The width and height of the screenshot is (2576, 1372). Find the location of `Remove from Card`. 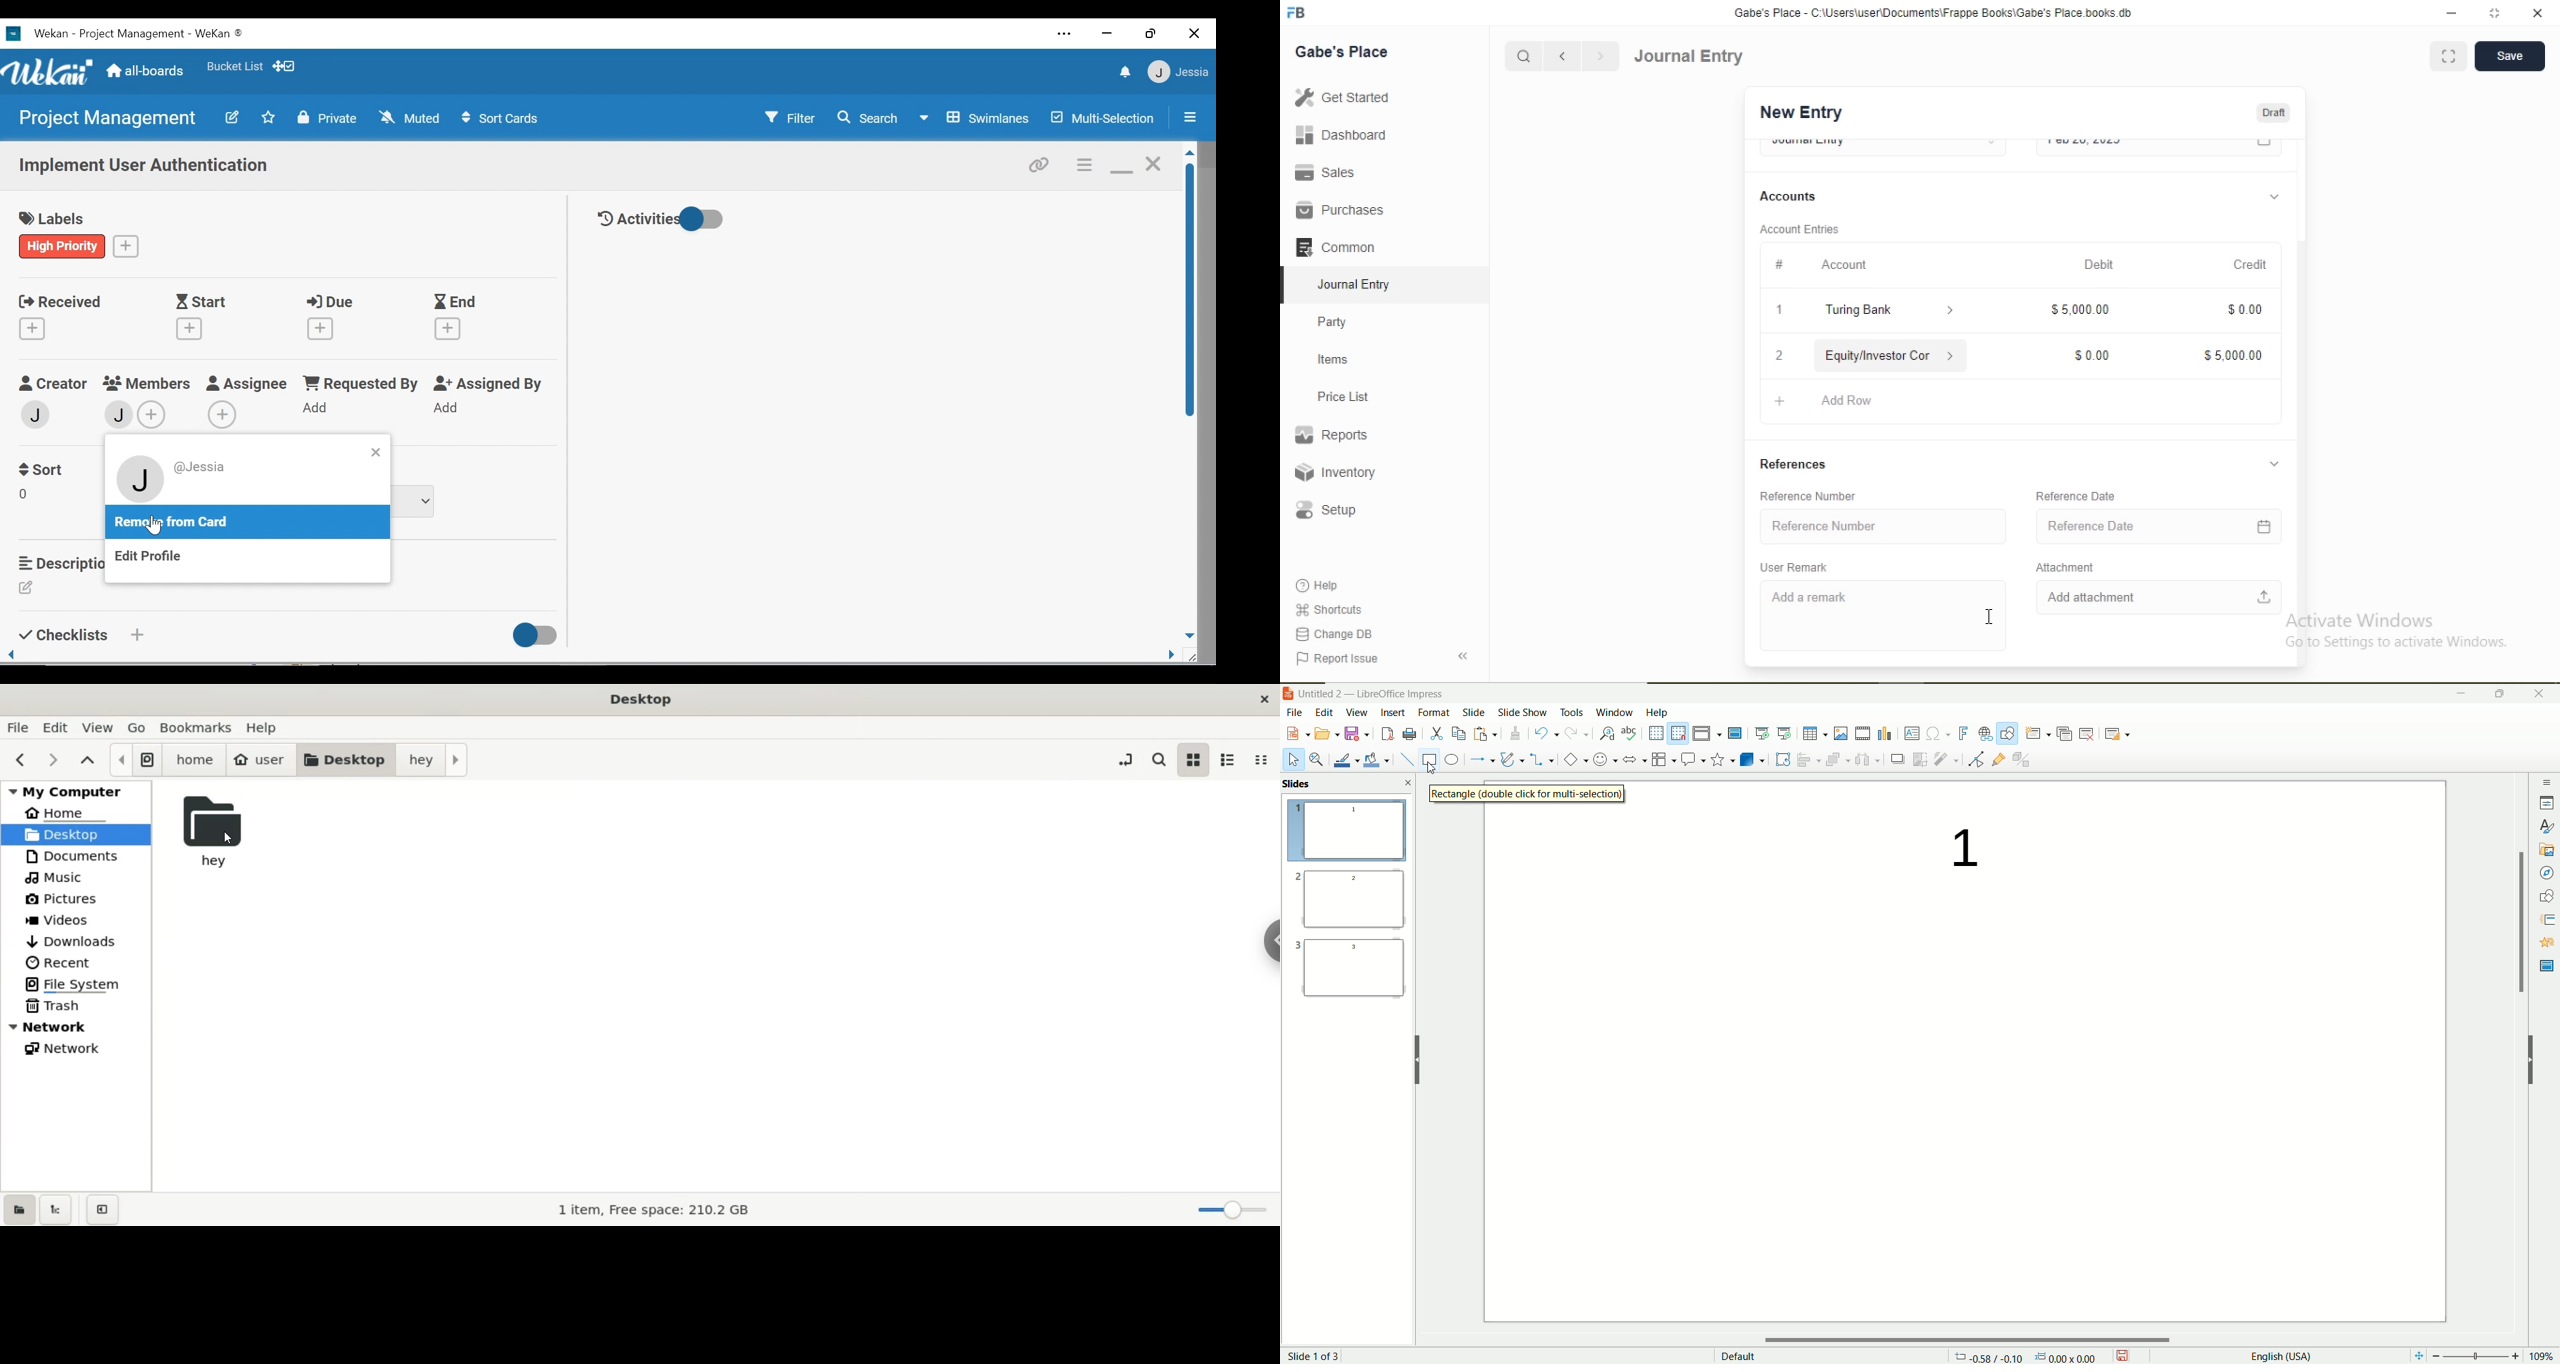

Remove from Card is located at coordinates (176, 522).